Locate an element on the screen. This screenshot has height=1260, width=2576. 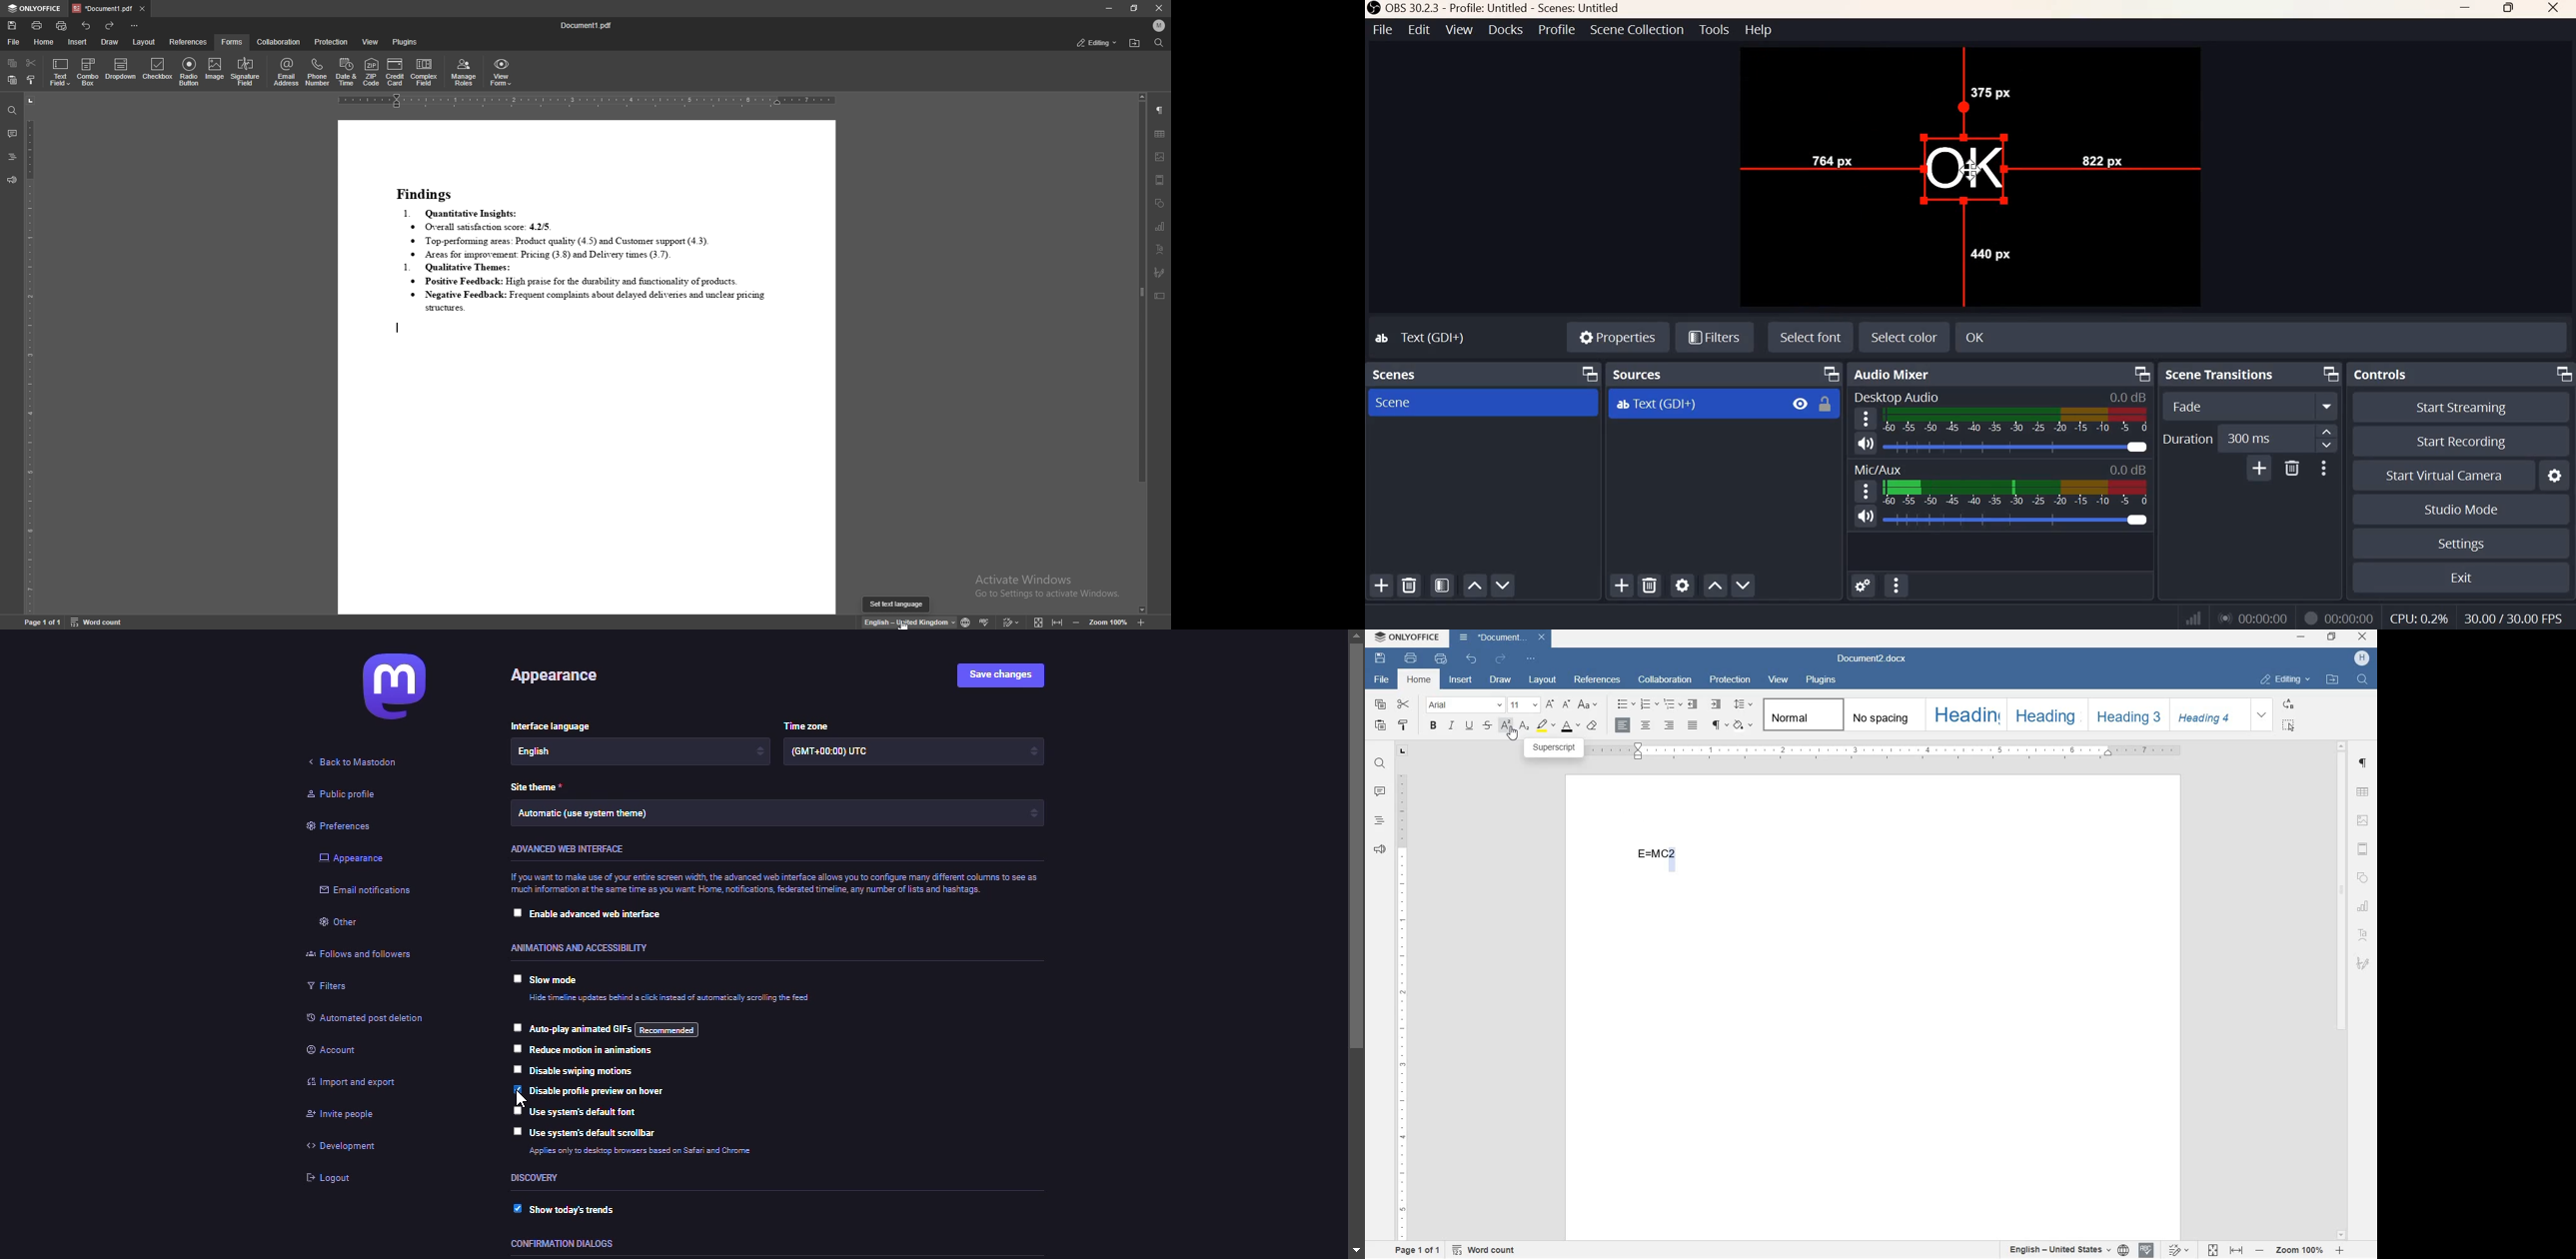
copy is located at coordinates (1381, 705).